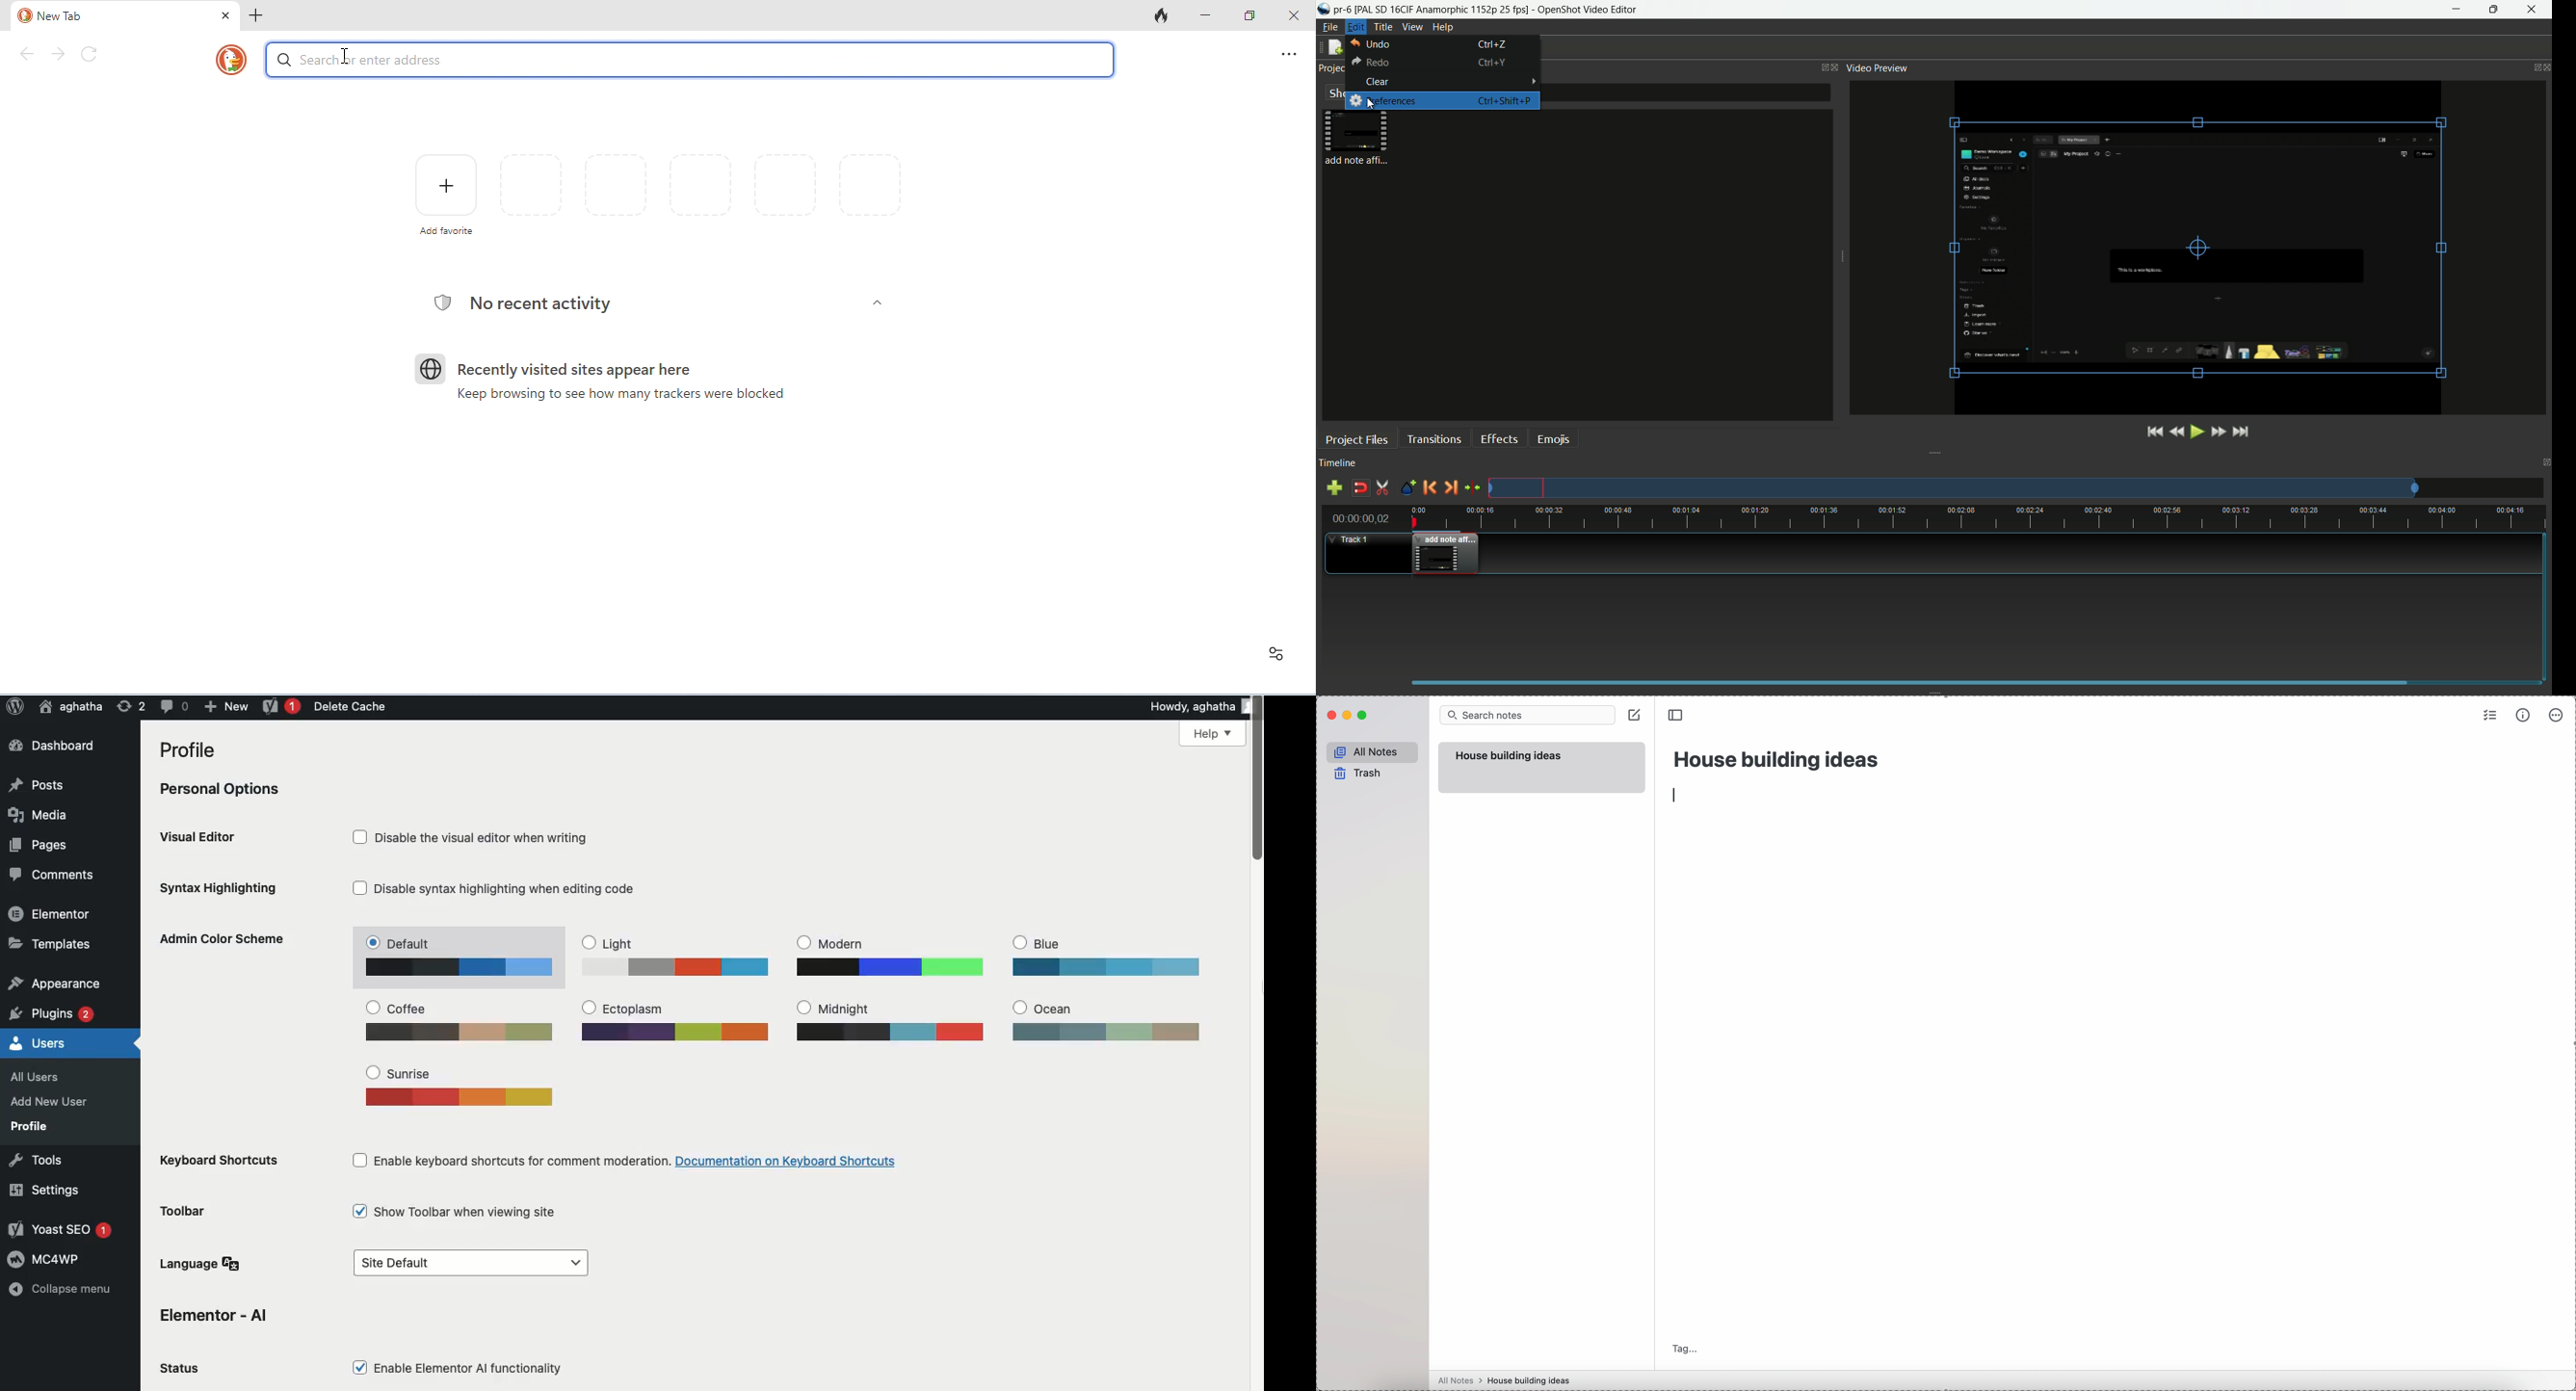 The height and width of the screenshot is (1400, 2576). Describe the element at coordinates (1977, 518) in the screenshot. I see `time` at that location.